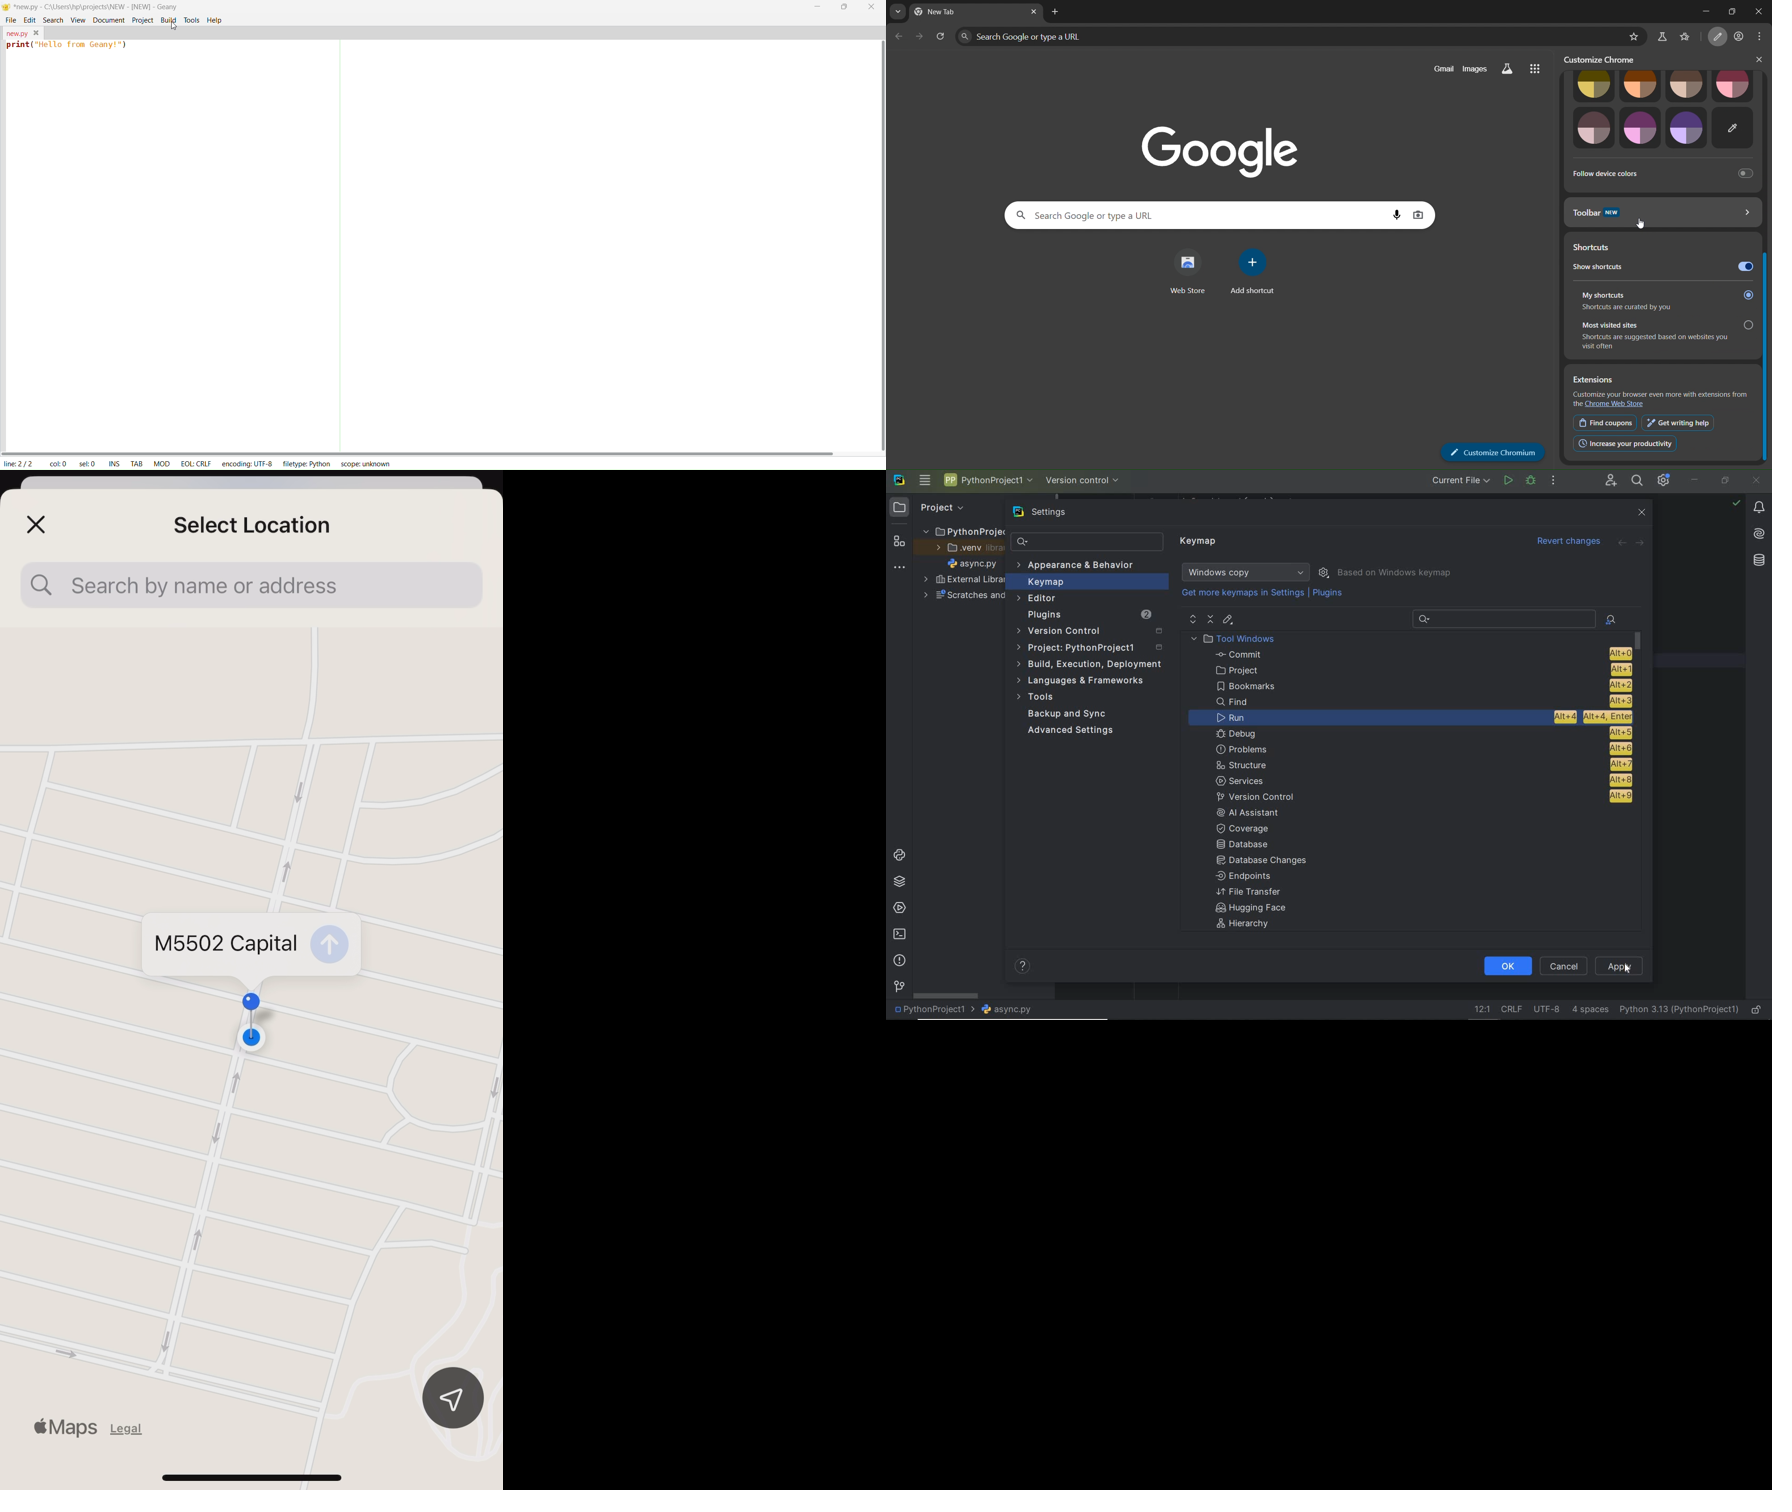  I want to click on maximize, so click(1730, 11).